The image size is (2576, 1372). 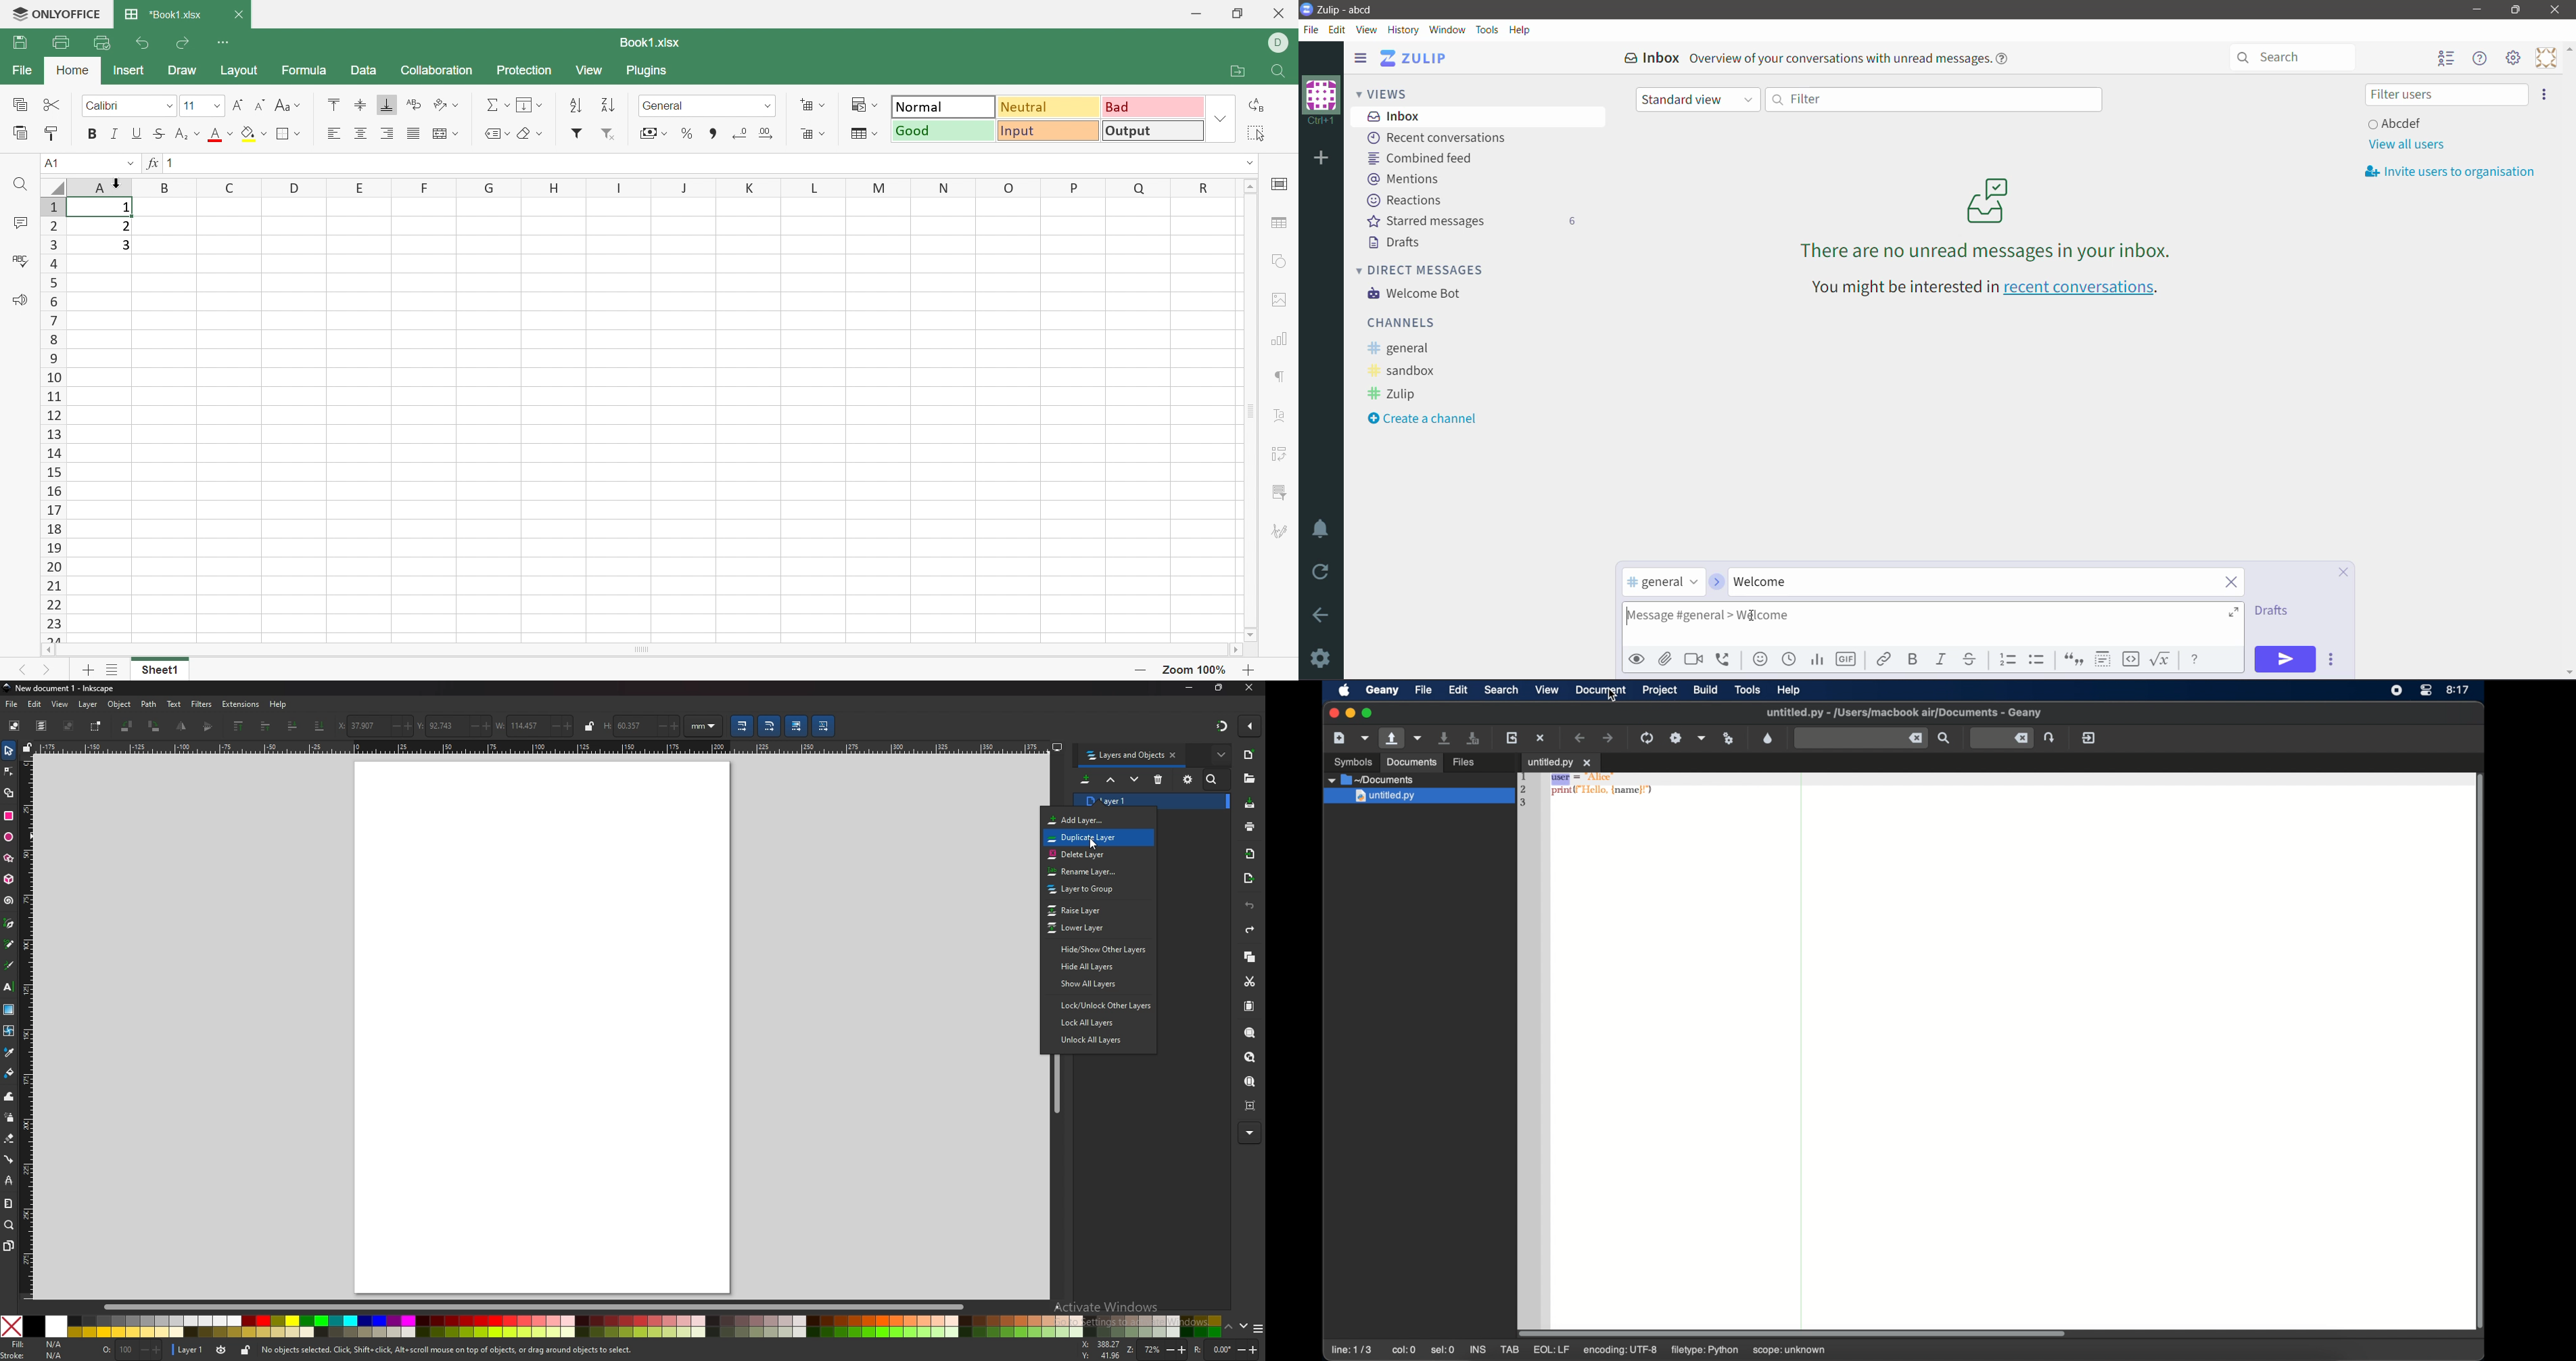 I want to click on 2, so click(x=124, y=227).